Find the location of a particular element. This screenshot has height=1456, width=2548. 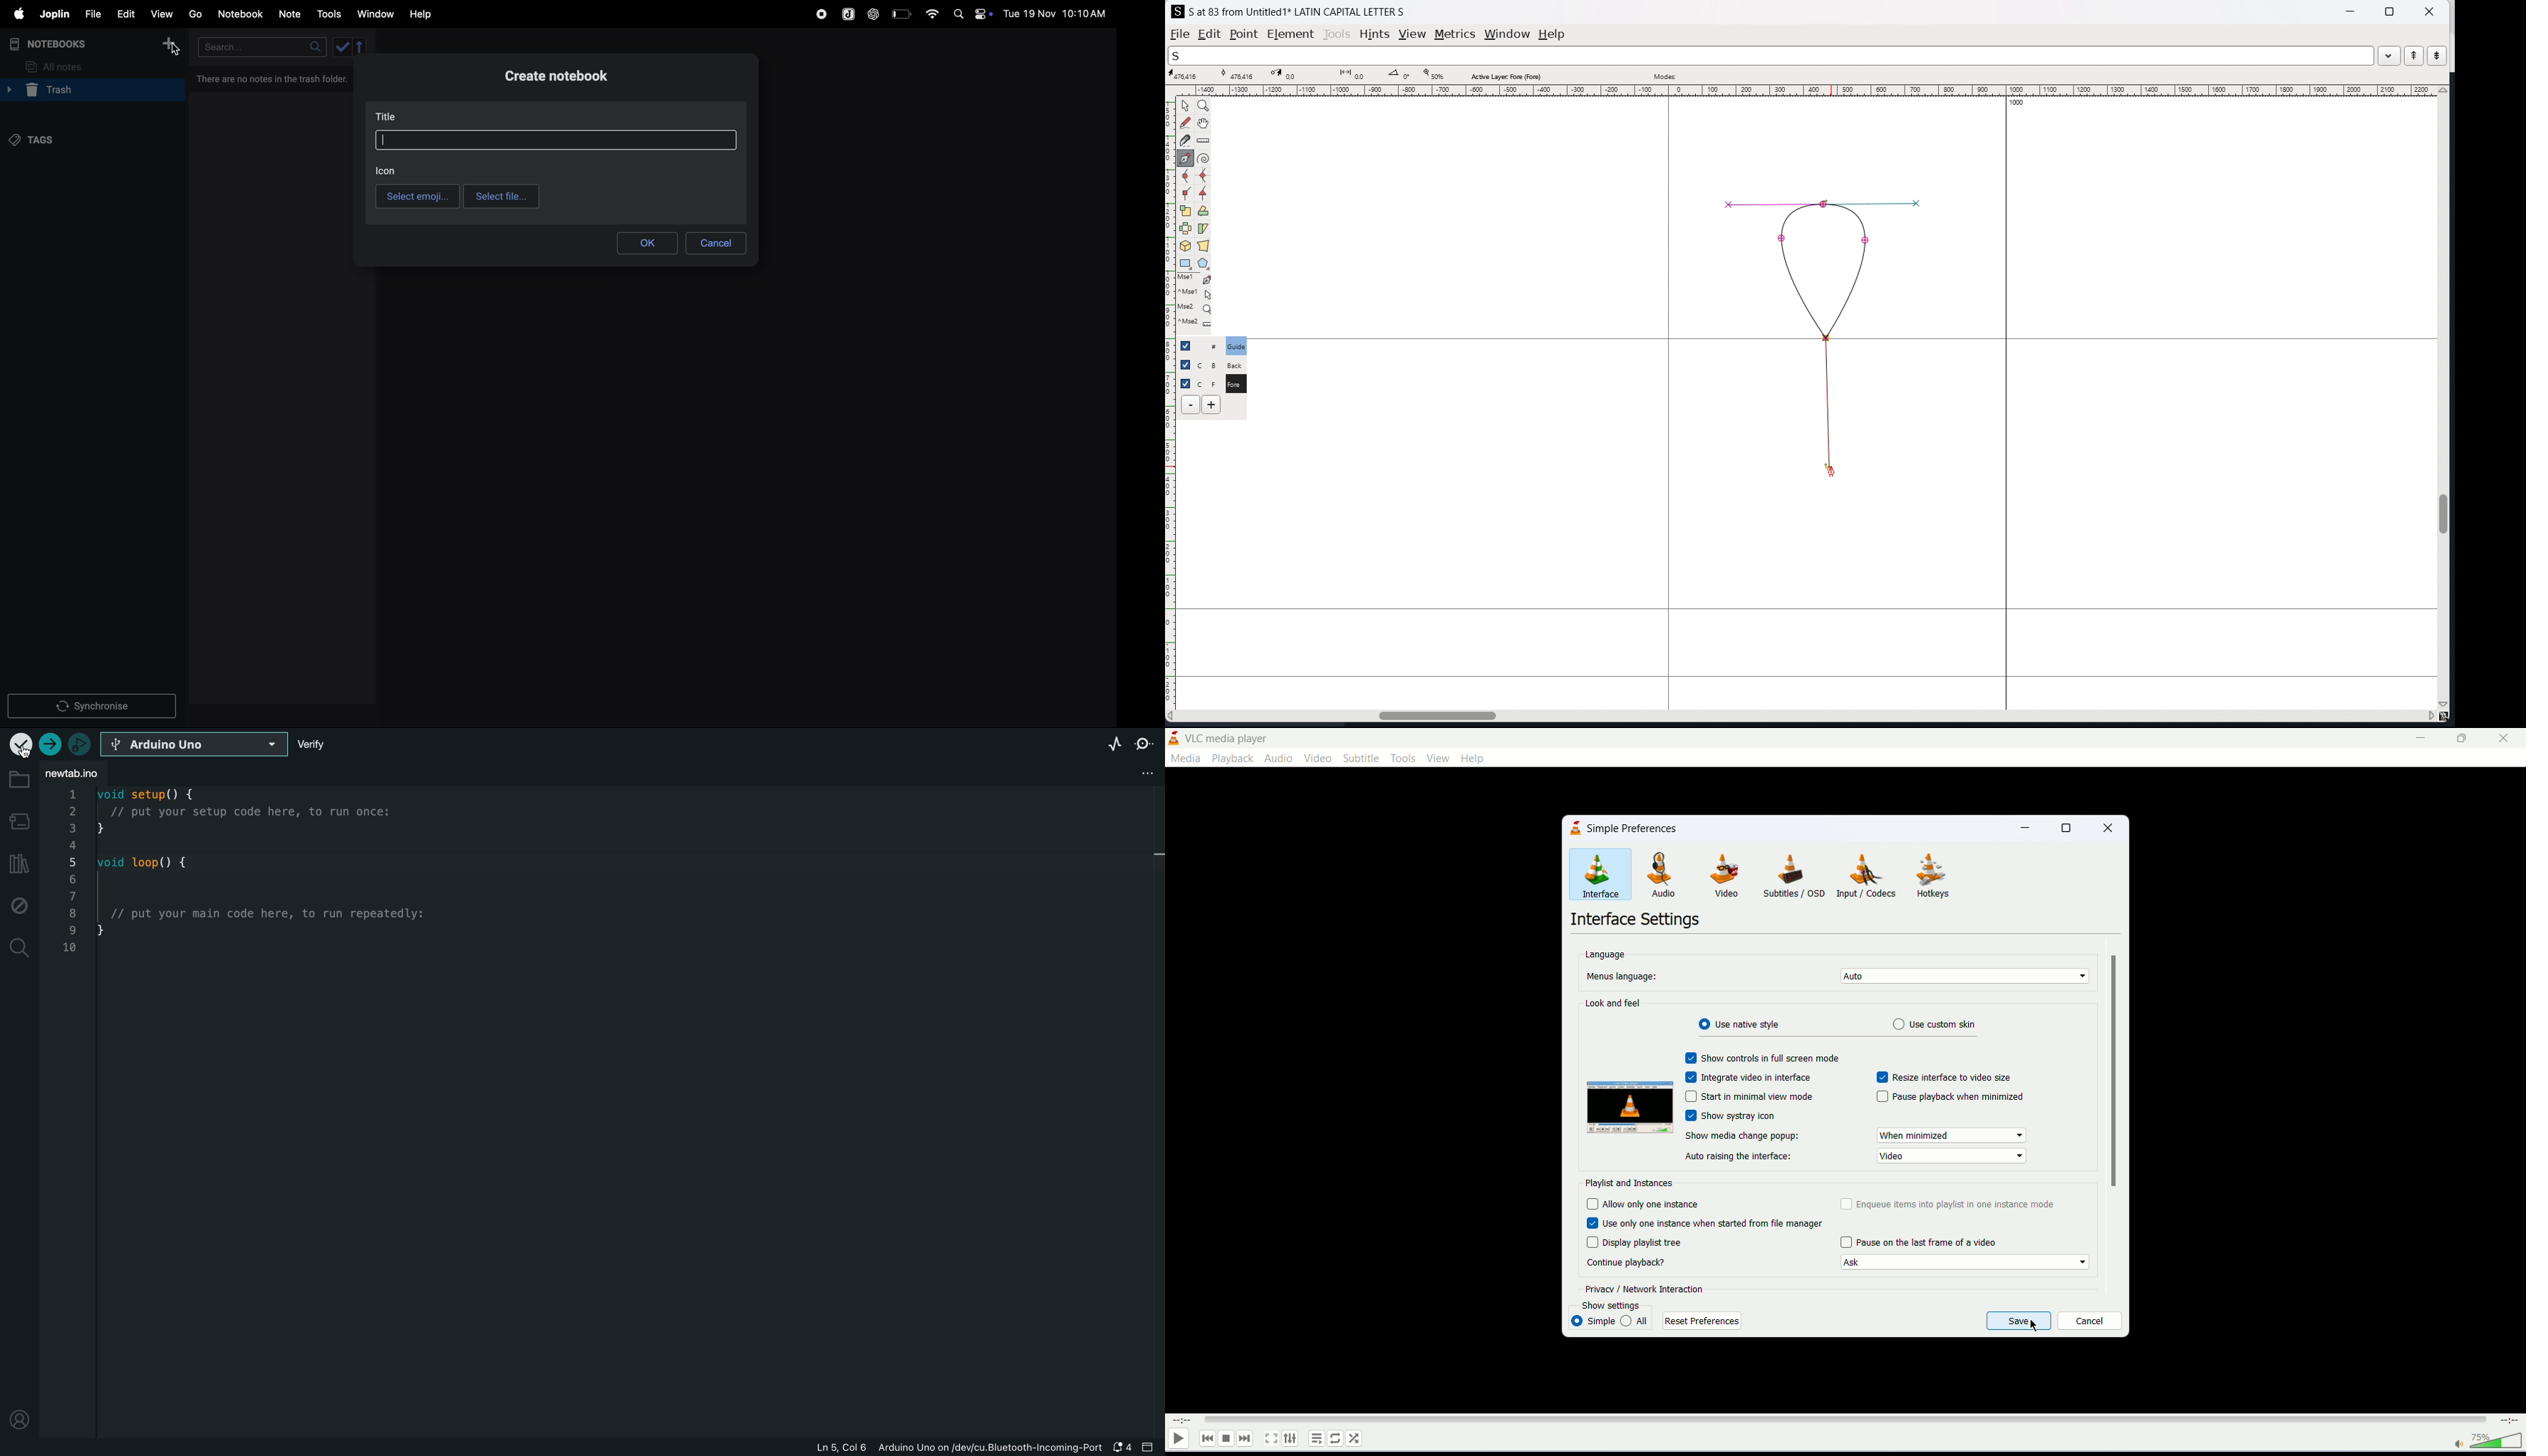

record is located at coordinates (818, 14).